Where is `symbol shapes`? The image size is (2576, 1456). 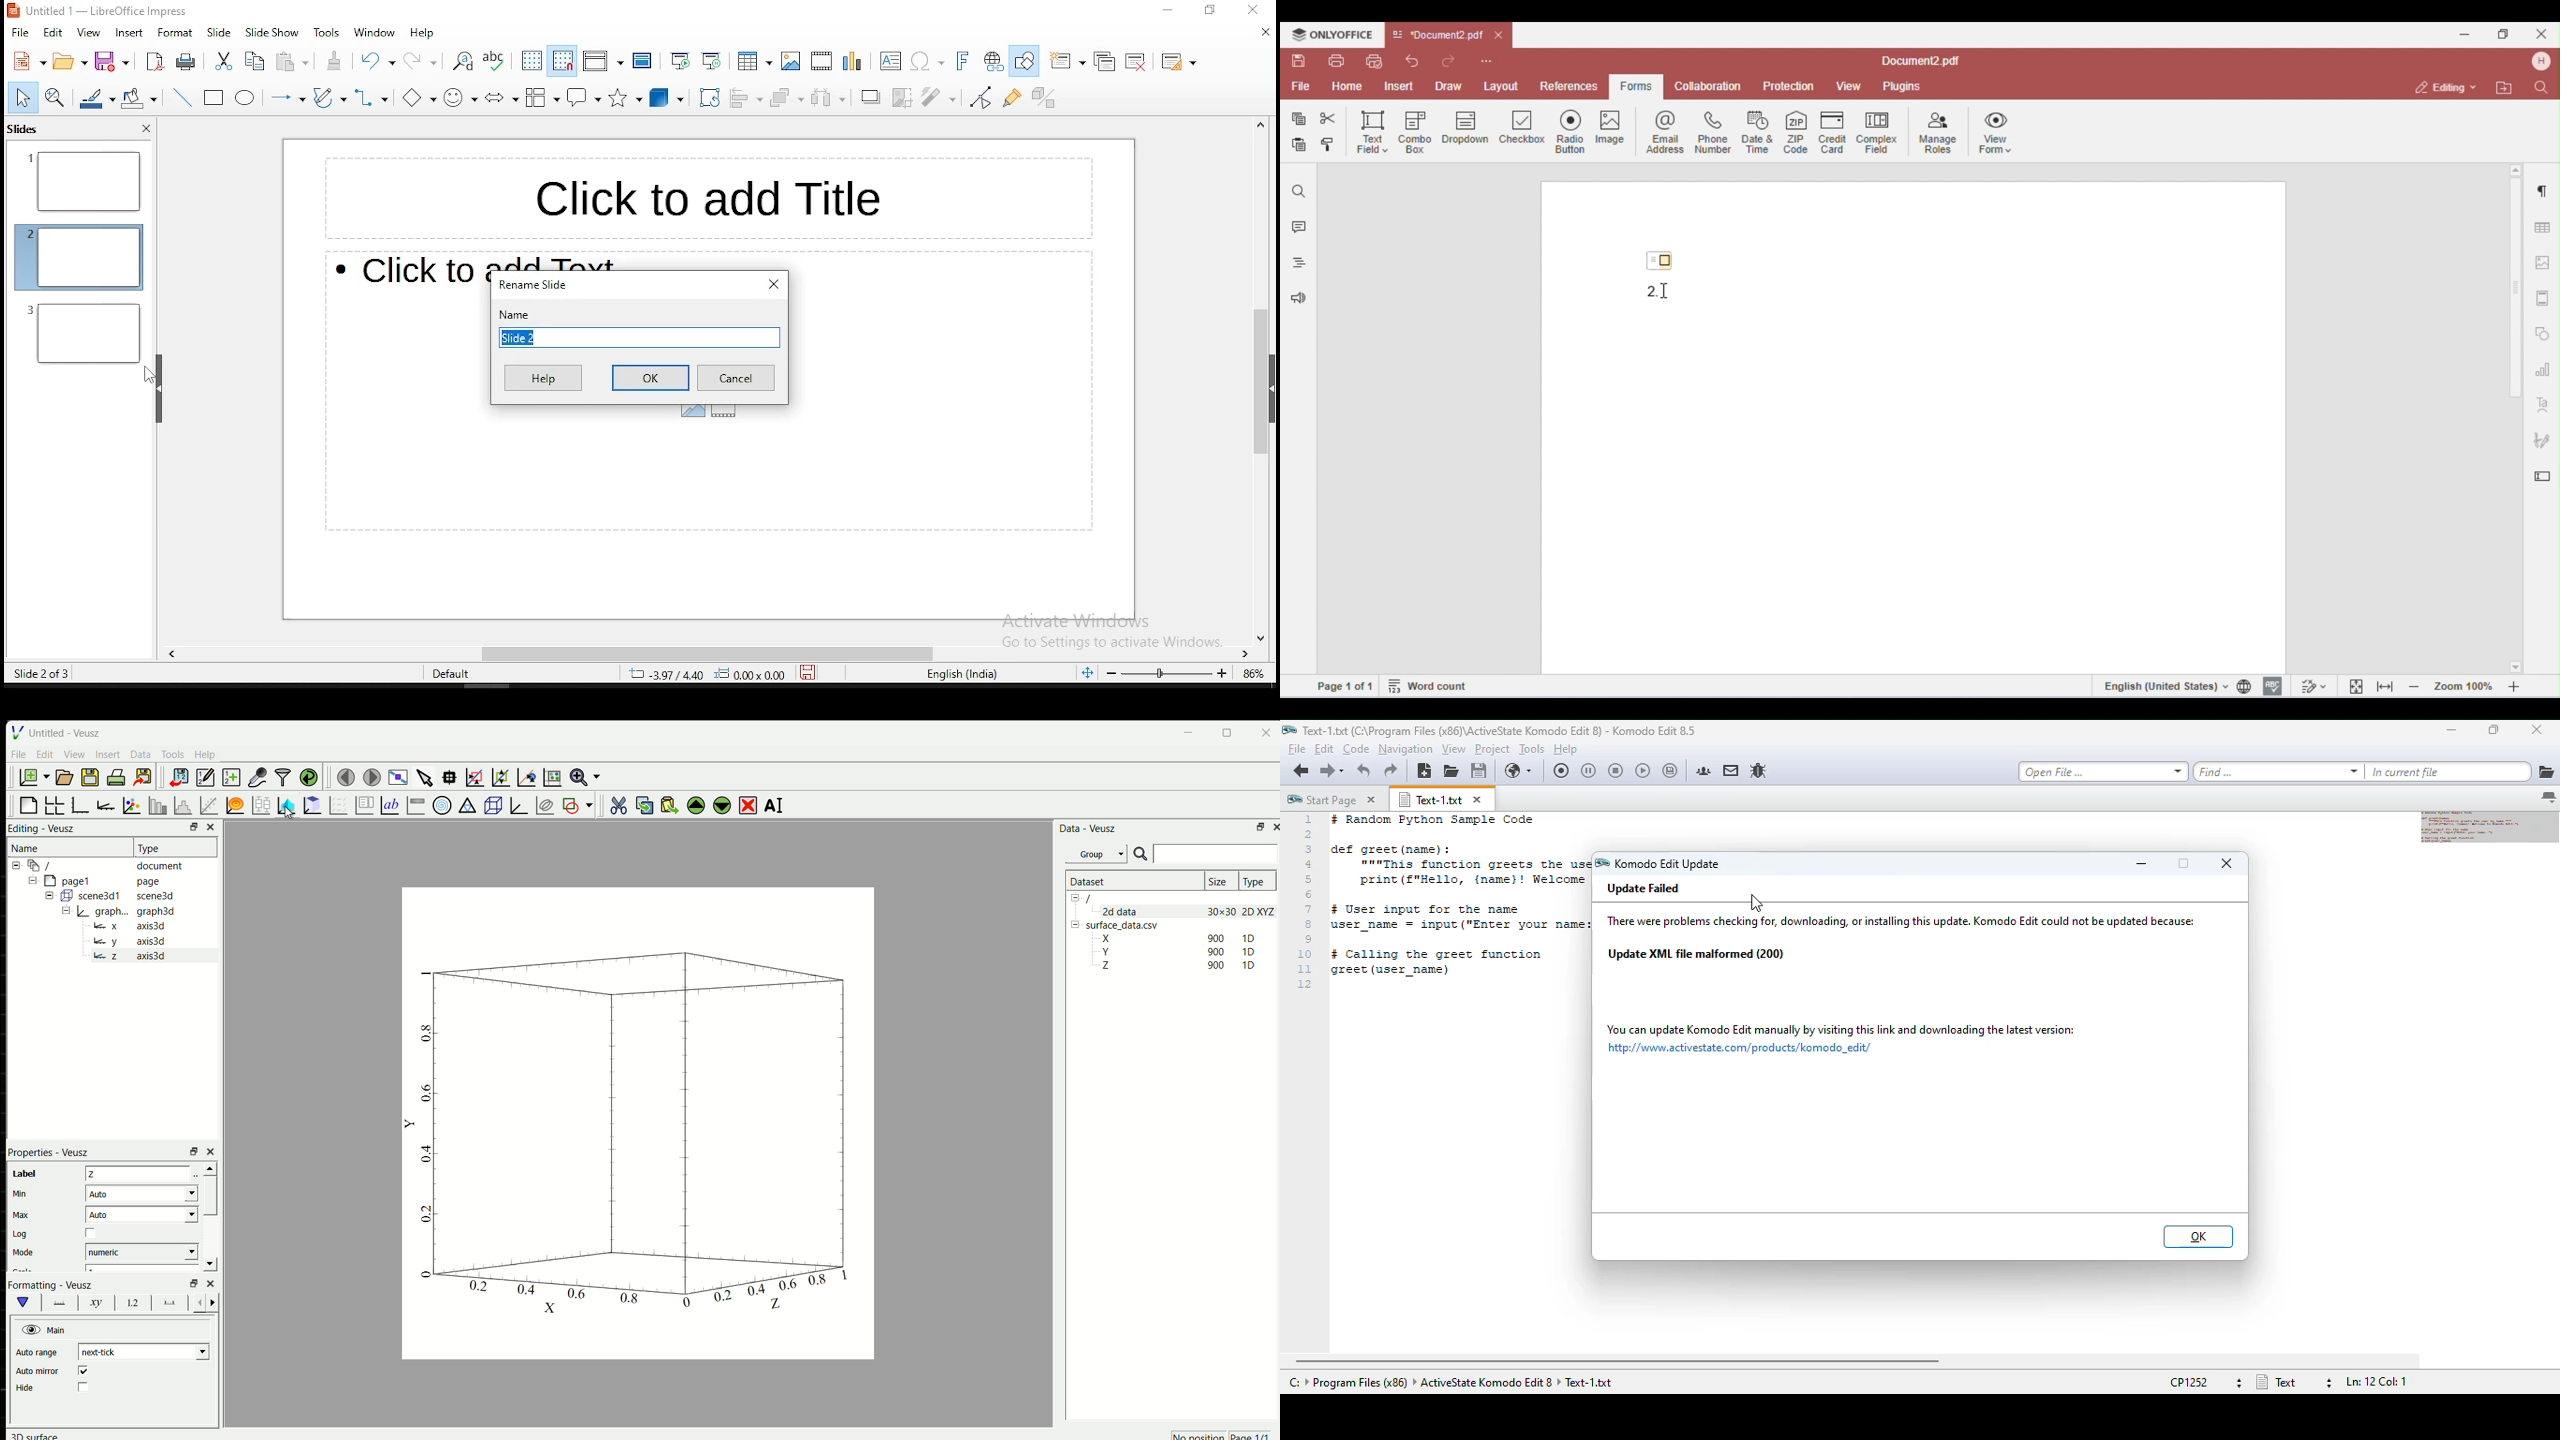
symbol shapes is located at coordinates (460, 97).